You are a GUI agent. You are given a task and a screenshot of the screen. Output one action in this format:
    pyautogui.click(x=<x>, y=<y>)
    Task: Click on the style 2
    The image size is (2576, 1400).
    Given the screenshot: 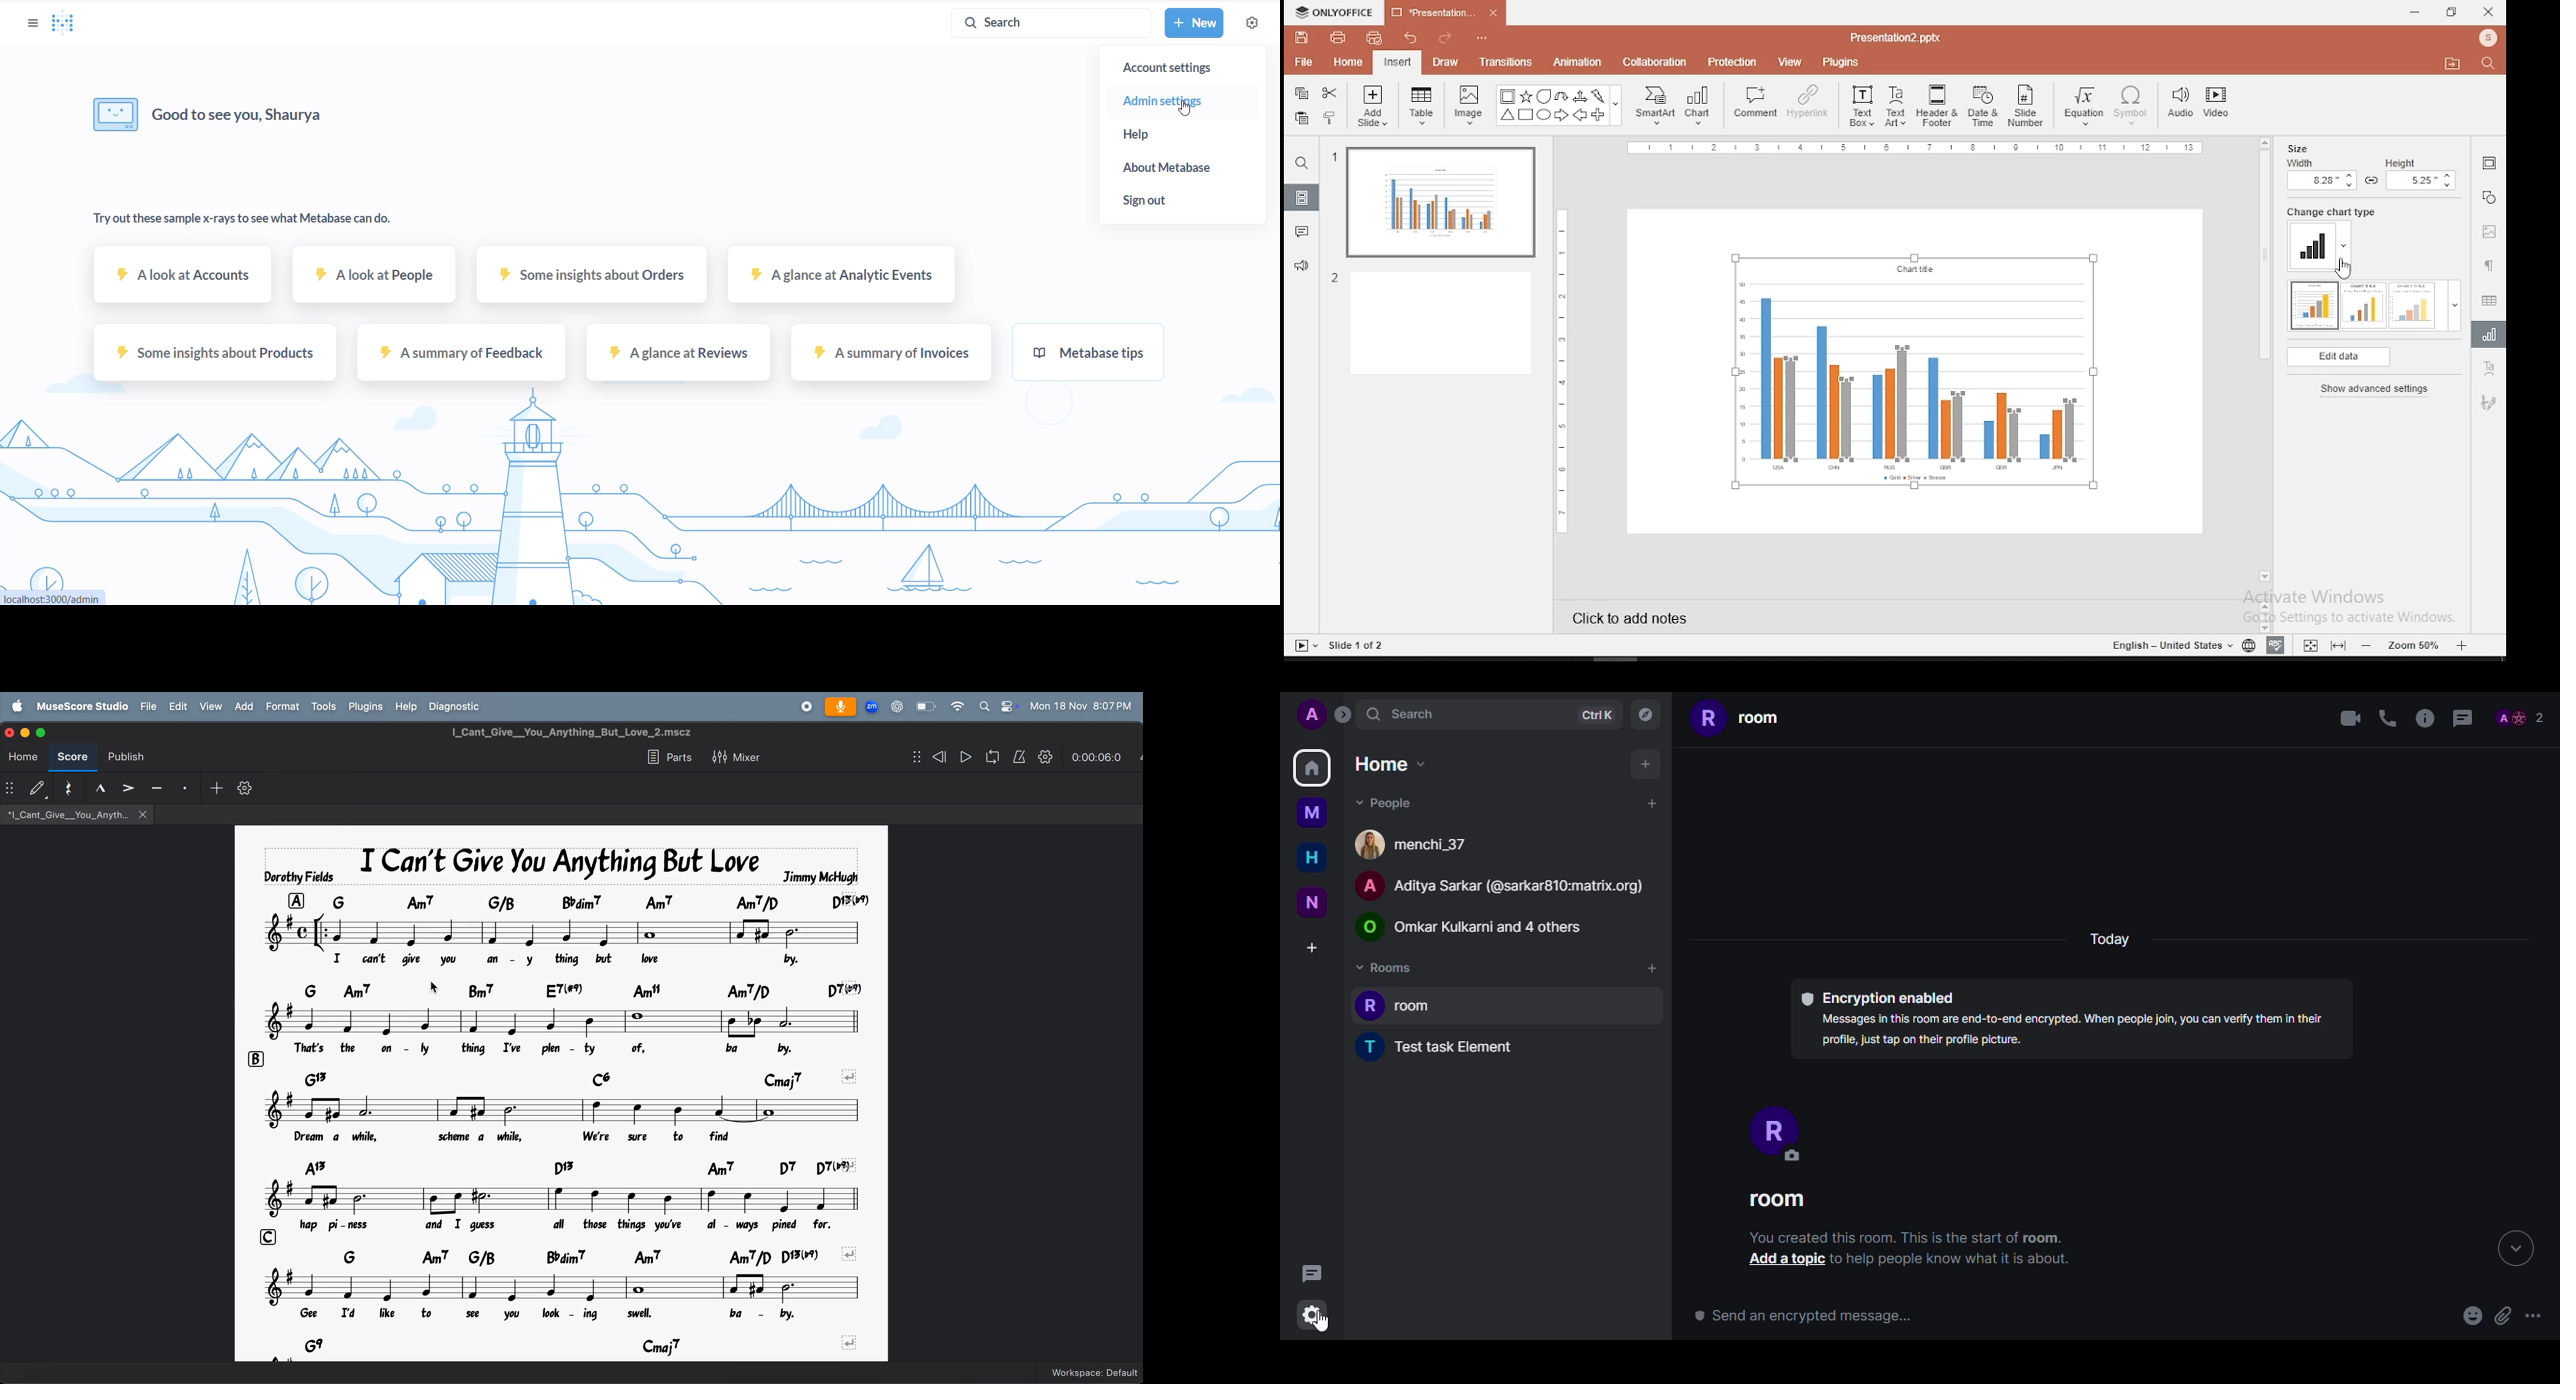 What is the action you would take?
    pyautogui.click(x=2364, y=305)
    